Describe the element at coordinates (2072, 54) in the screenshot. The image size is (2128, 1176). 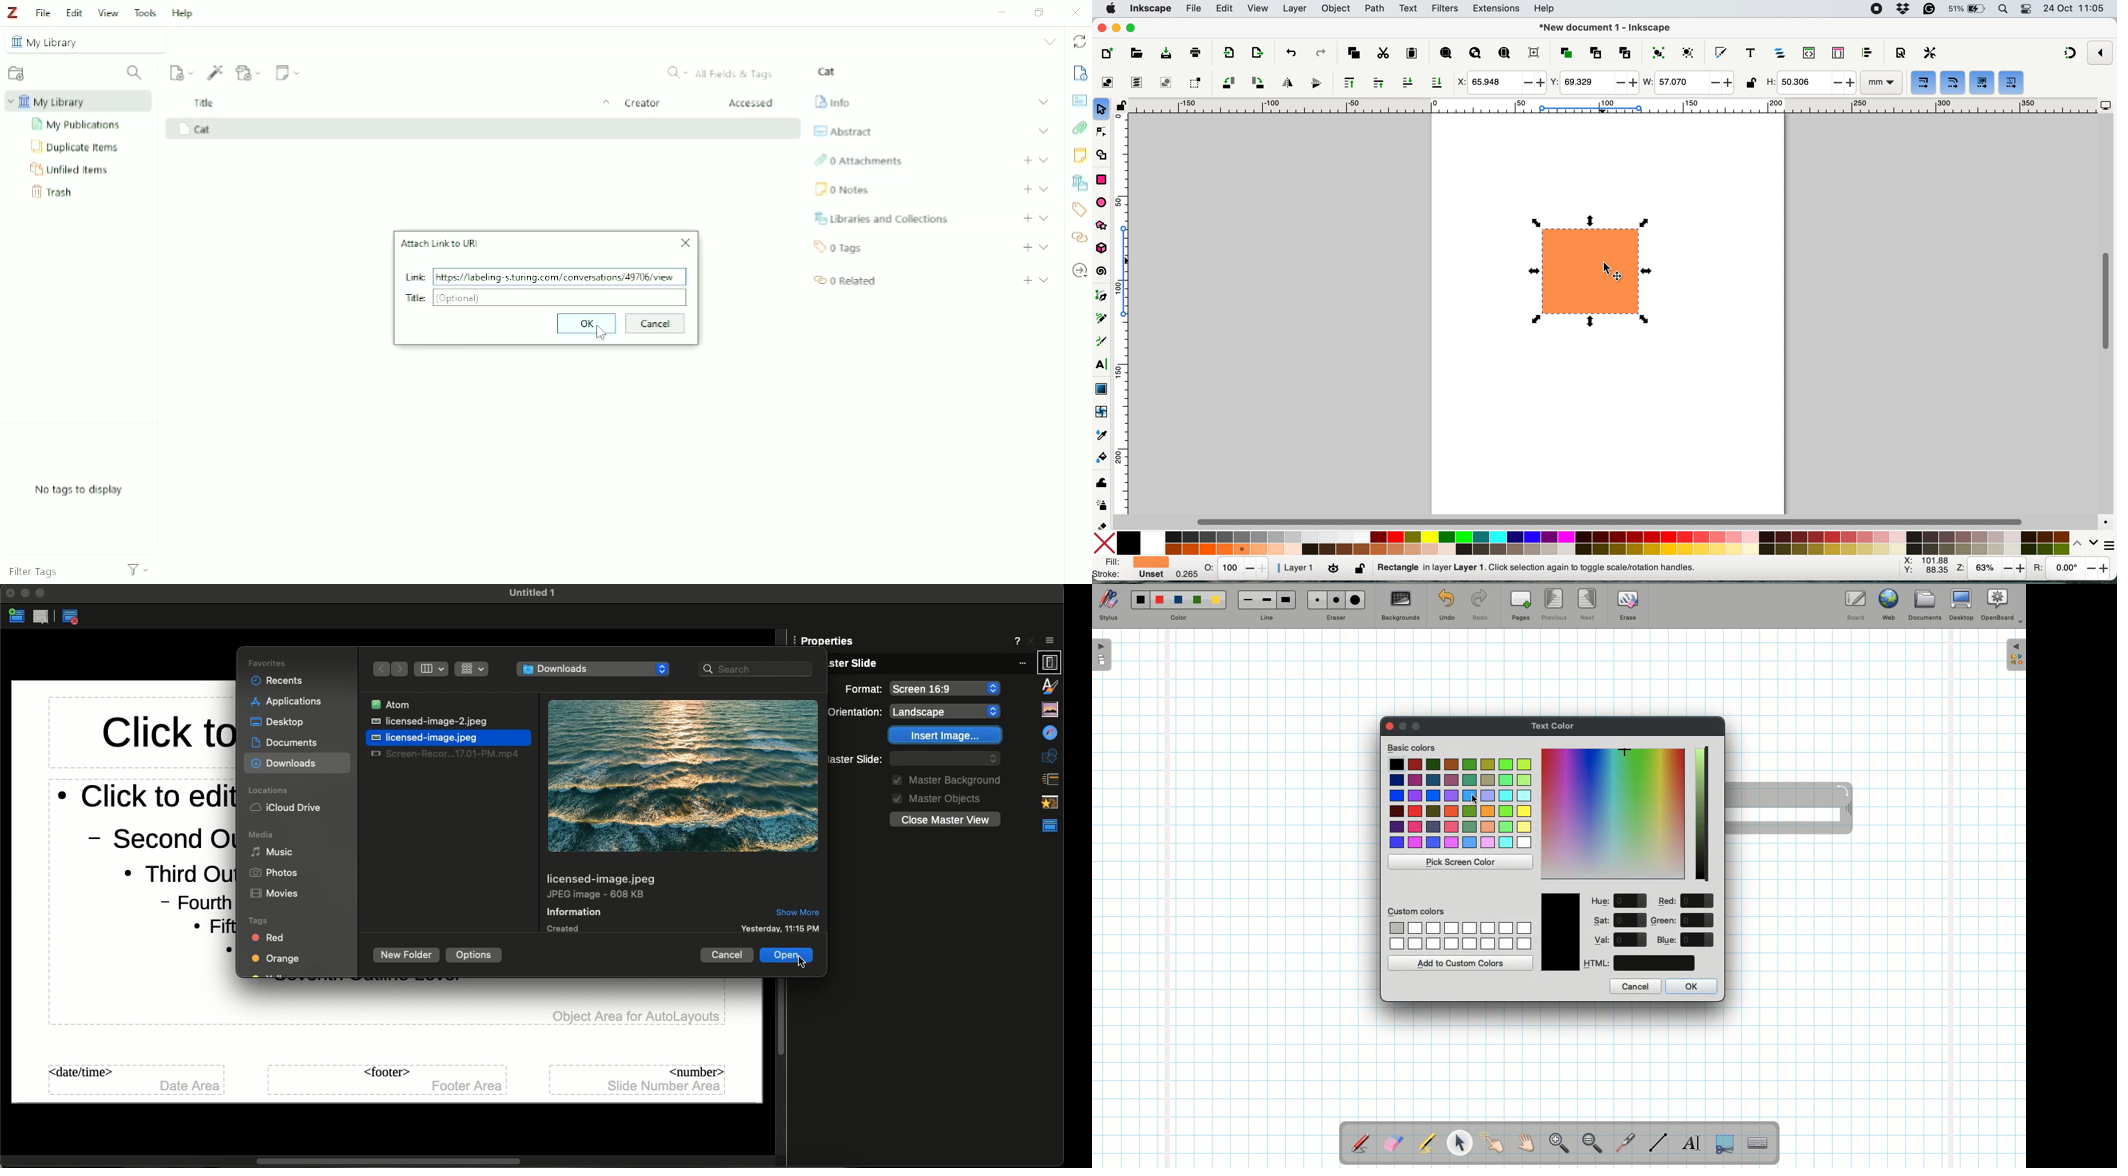
I see `snapping` at that location.